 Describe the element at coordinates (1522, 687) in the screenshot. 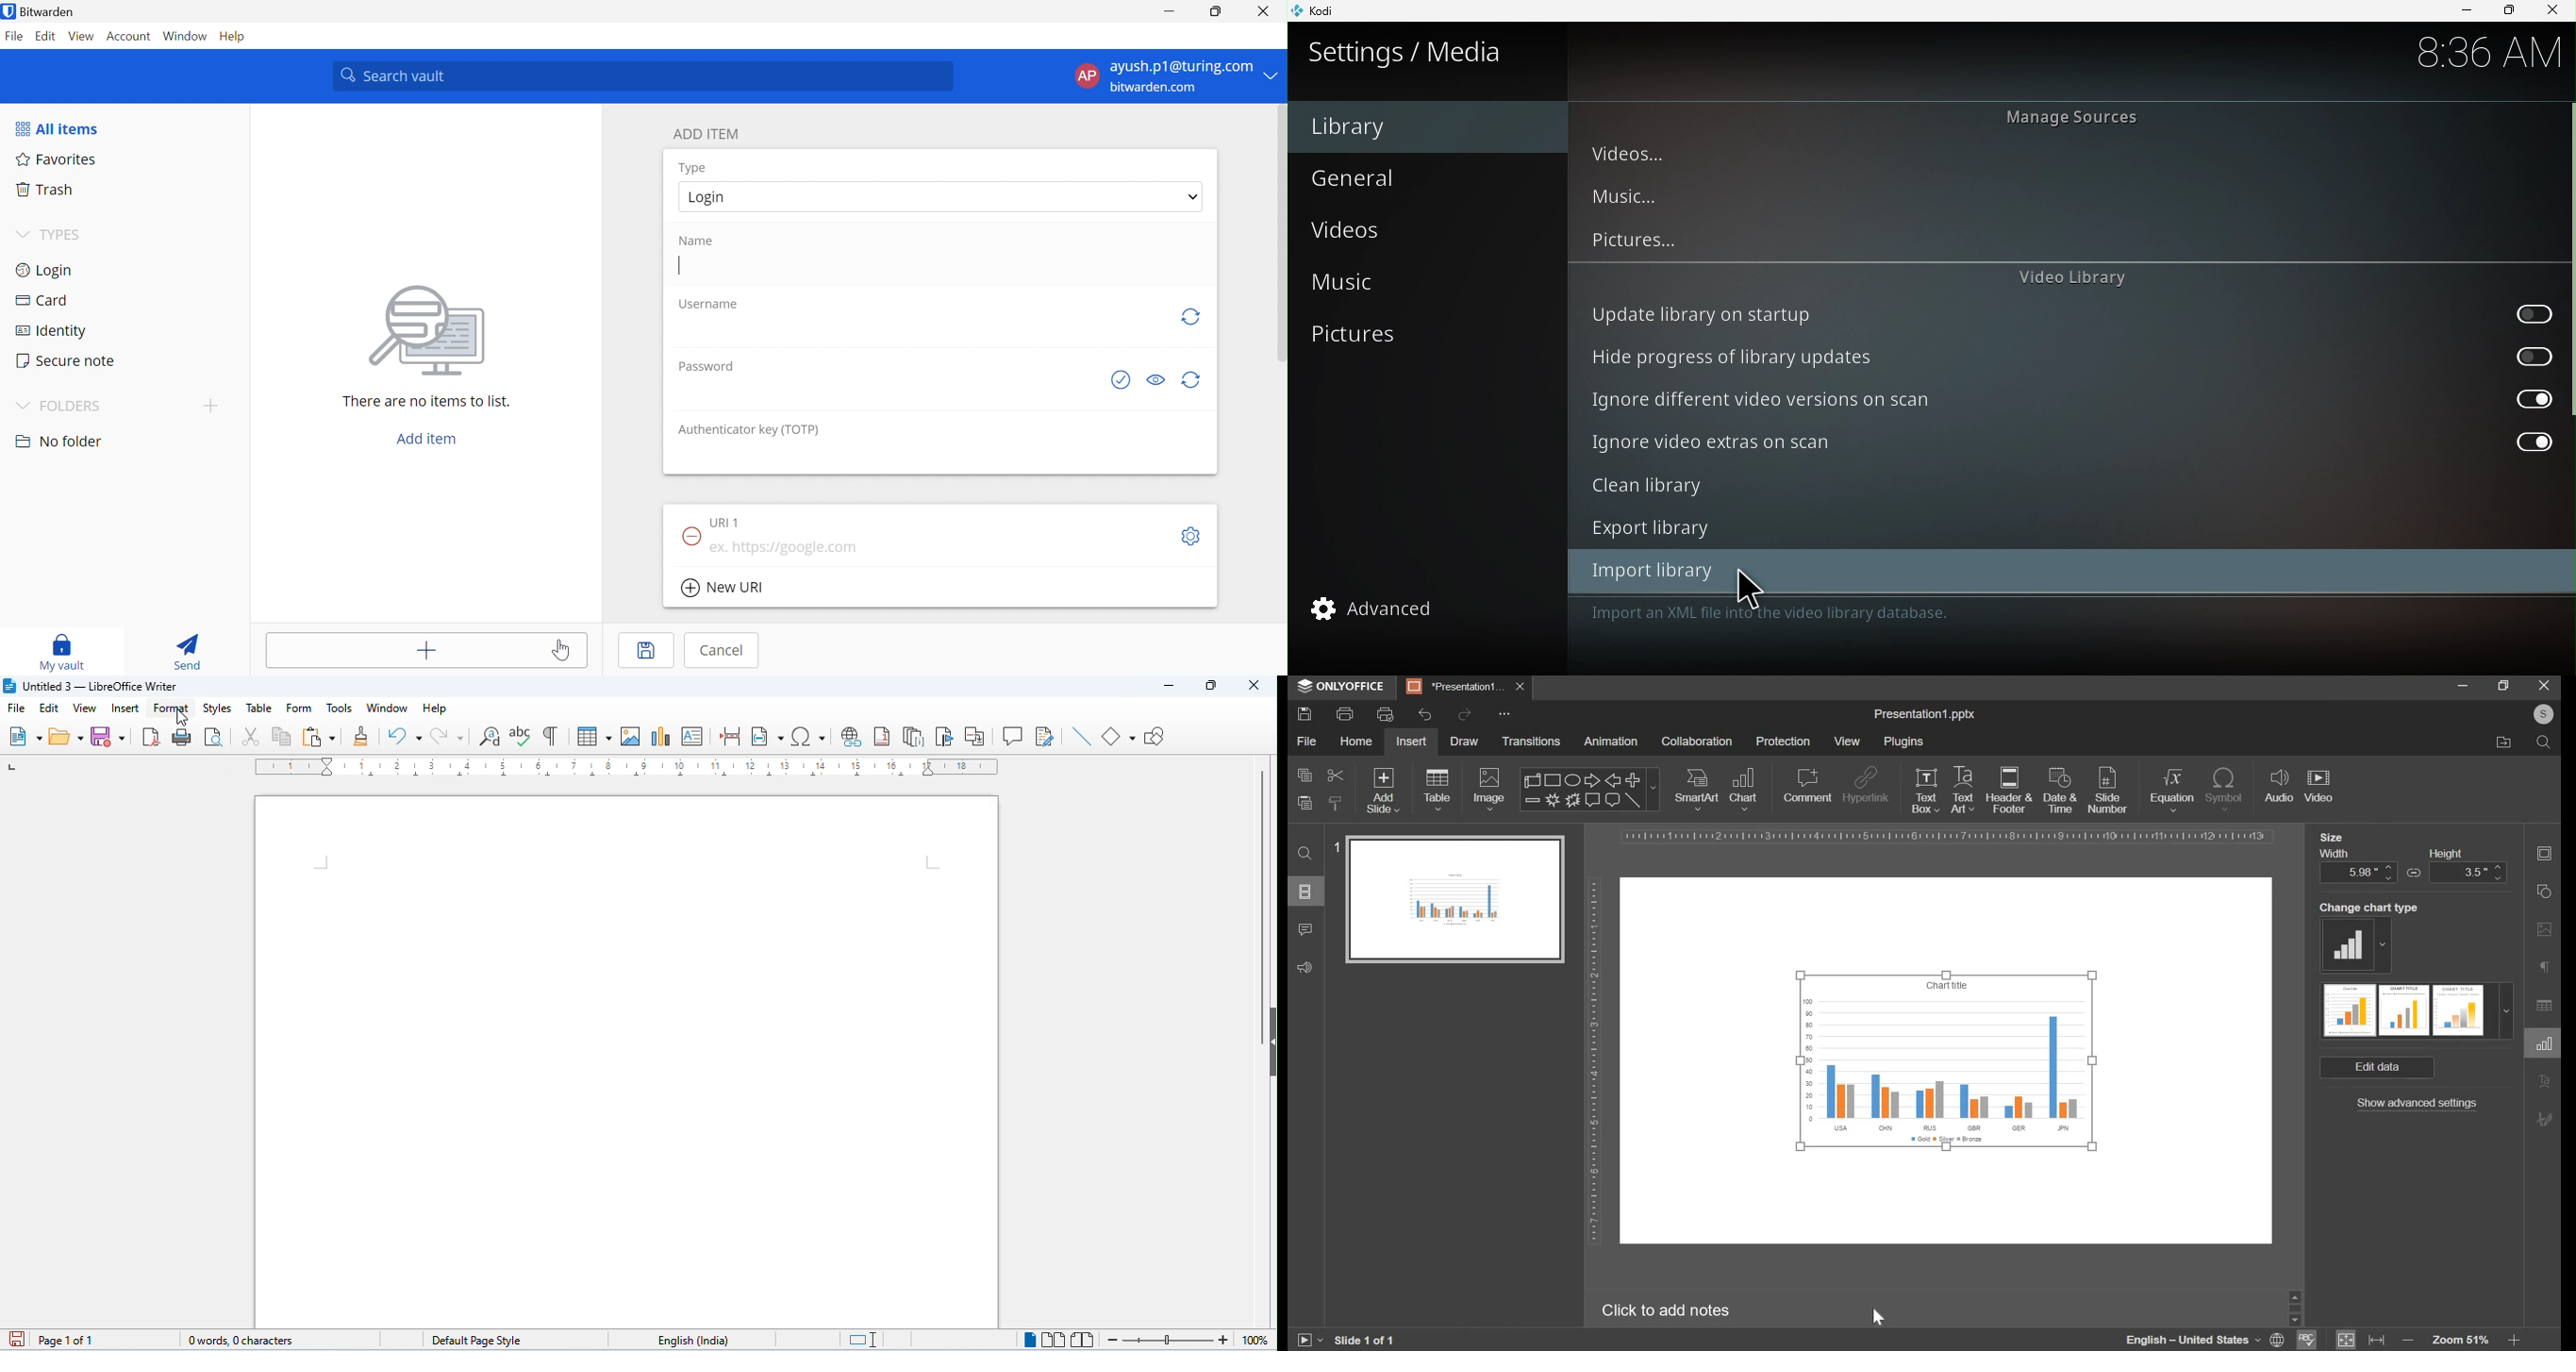

I see `close` at that location.